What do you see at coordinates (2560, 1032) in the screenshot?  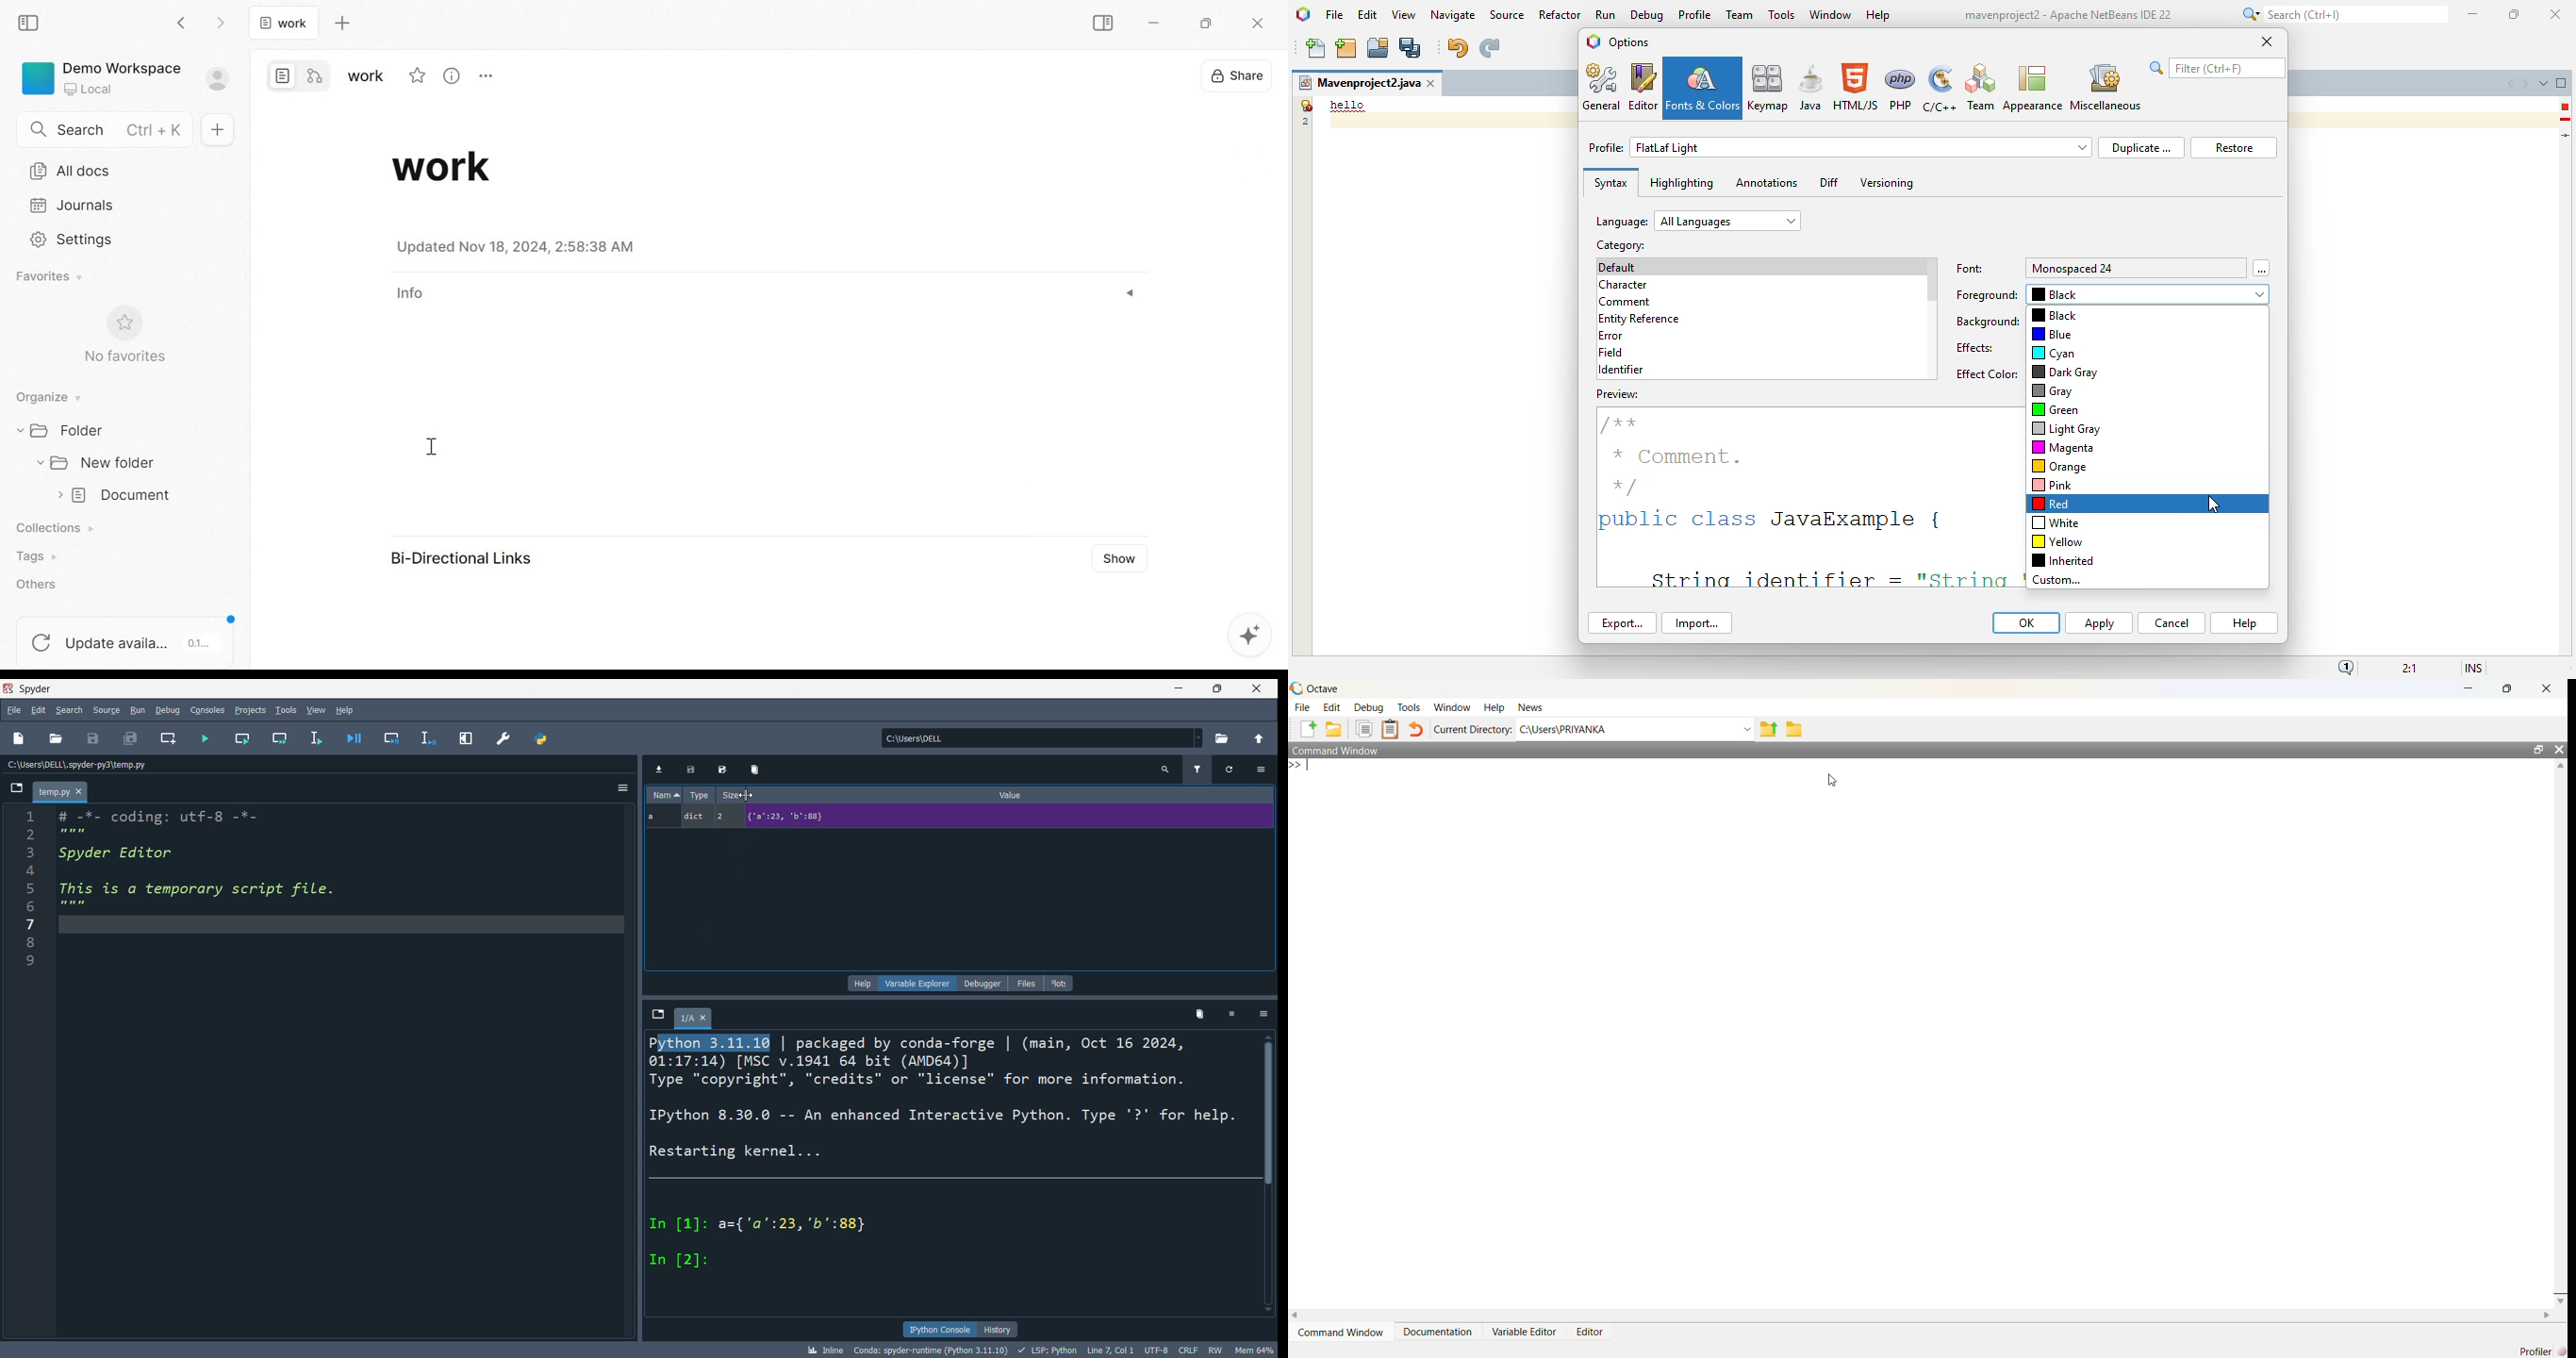 I see `vertical scroll bar` at bounding box center [2560, 1032].